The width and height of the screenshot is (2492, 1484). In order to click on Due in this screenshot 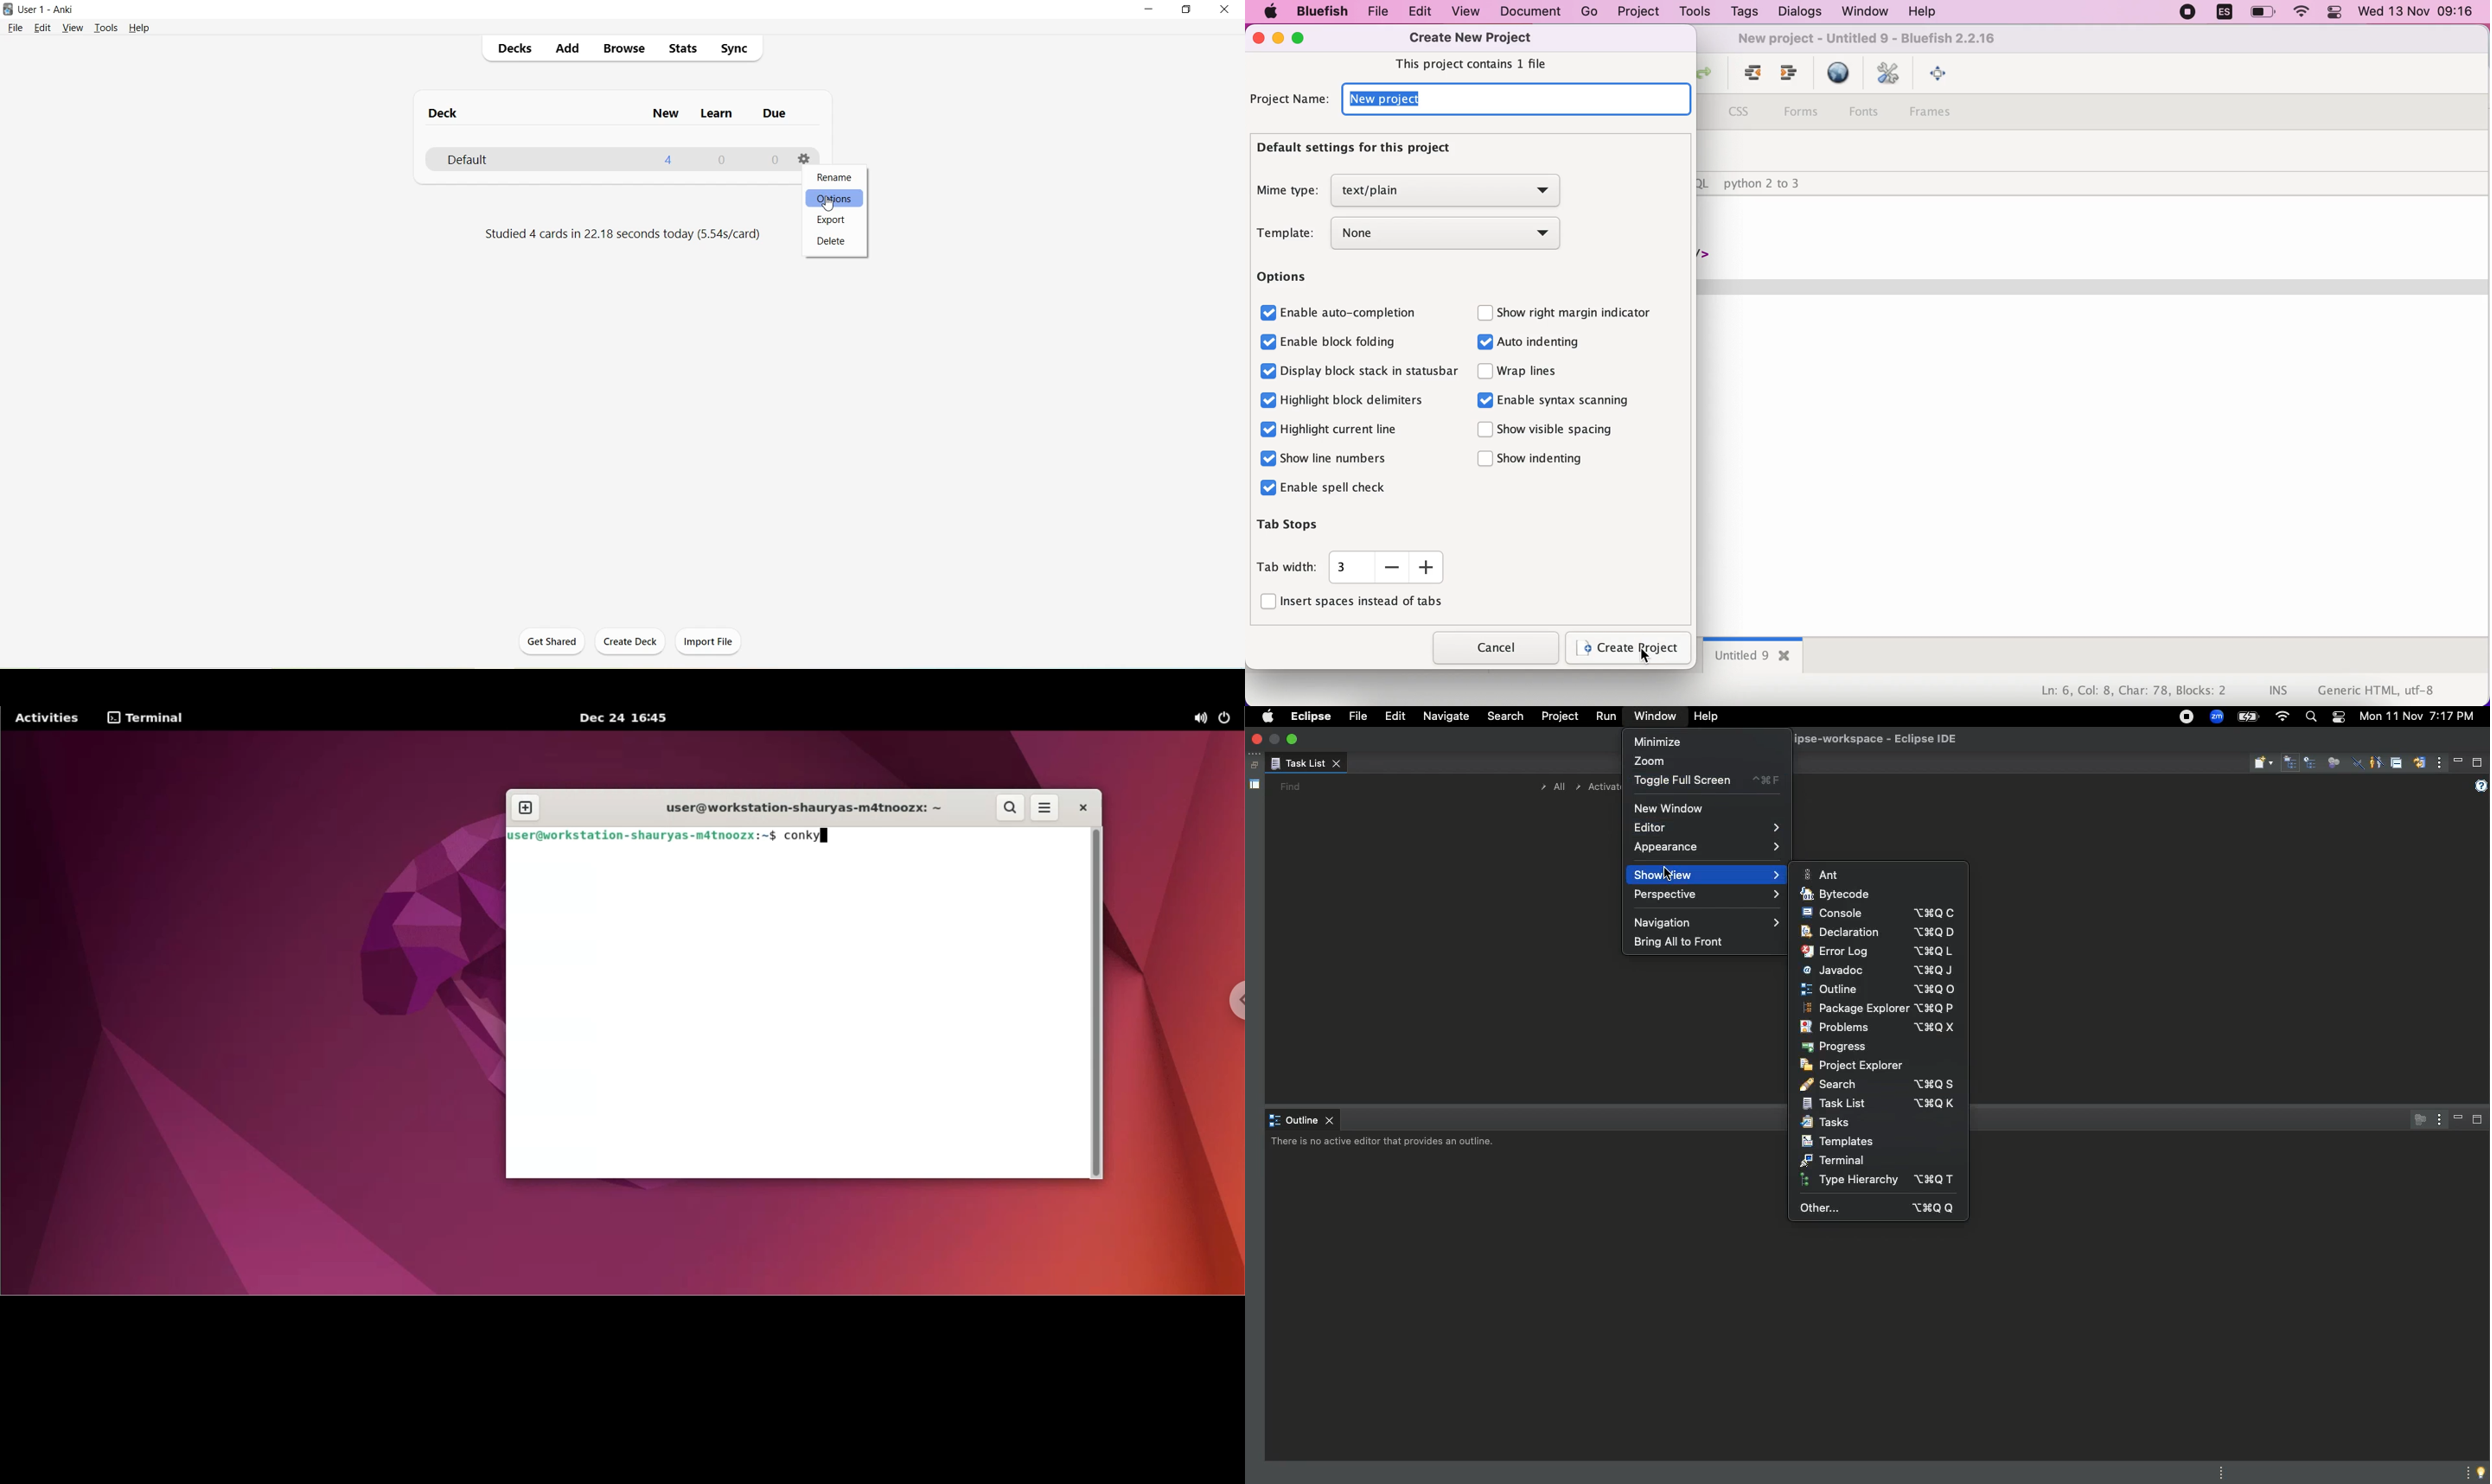, I will do `click(776, 114)`.